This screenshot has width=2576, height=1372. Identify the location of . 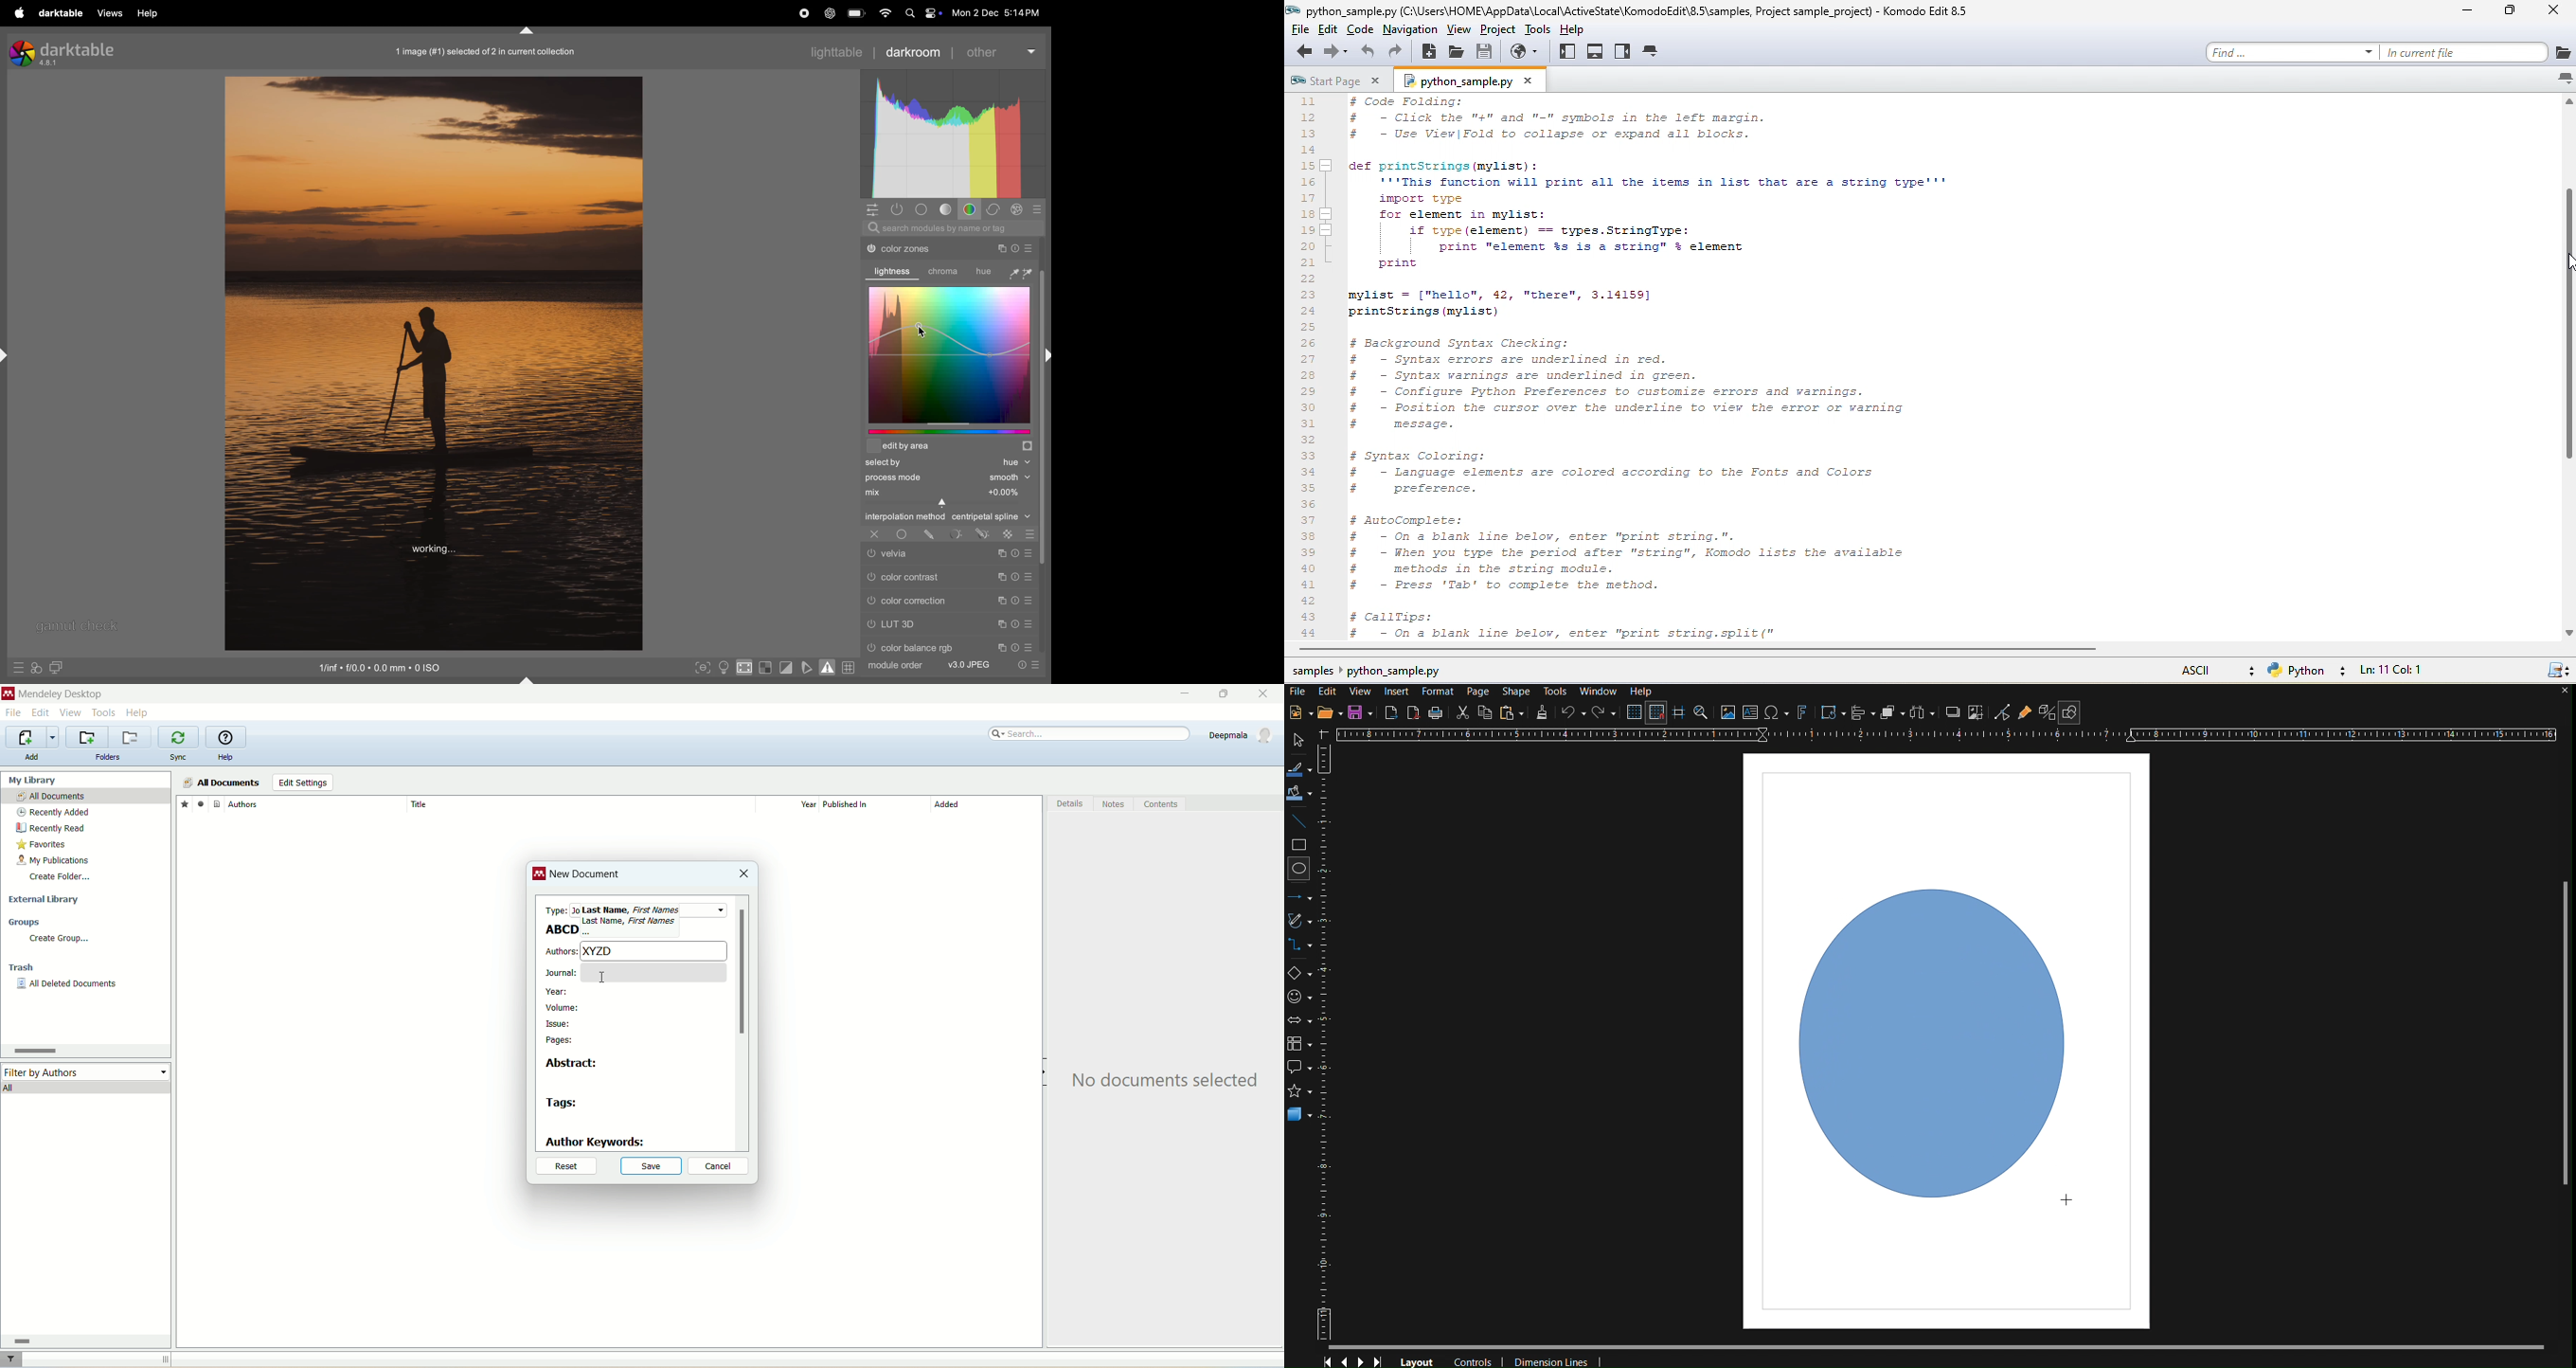
(1040, 209).